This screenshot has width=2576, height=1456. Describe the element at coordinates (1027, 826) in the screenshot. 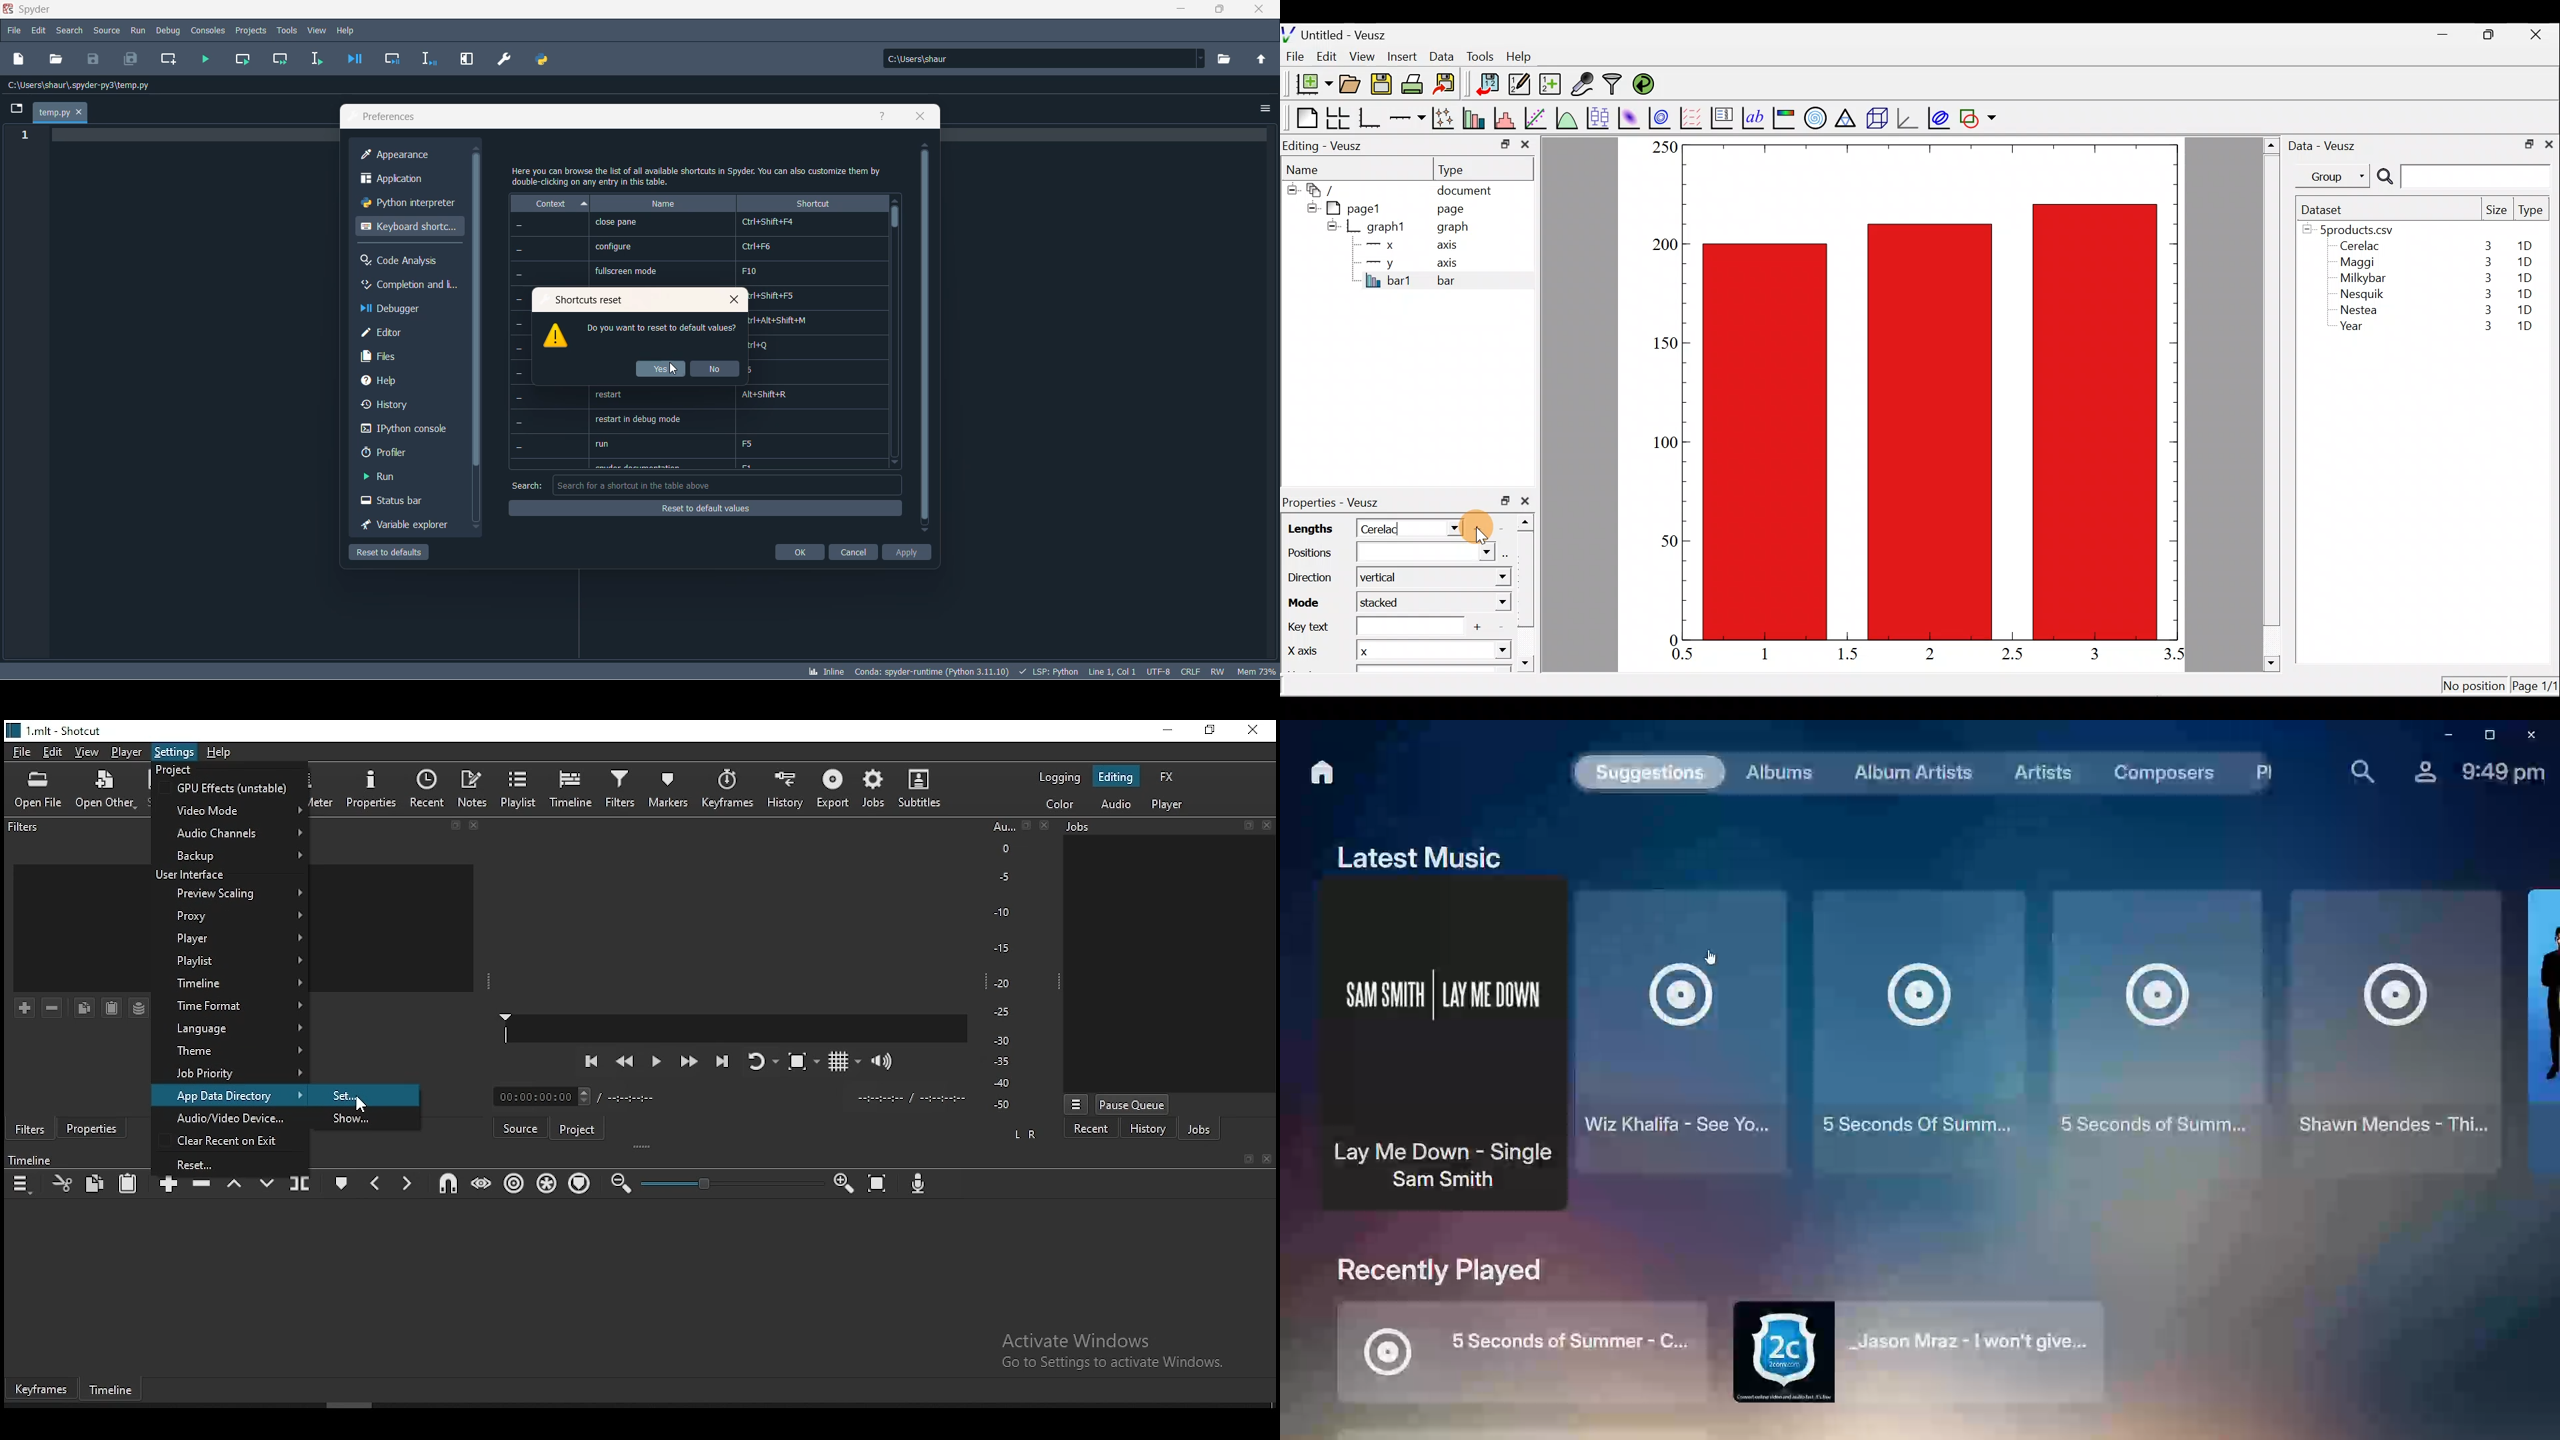

I see `Bookmark` at that location.